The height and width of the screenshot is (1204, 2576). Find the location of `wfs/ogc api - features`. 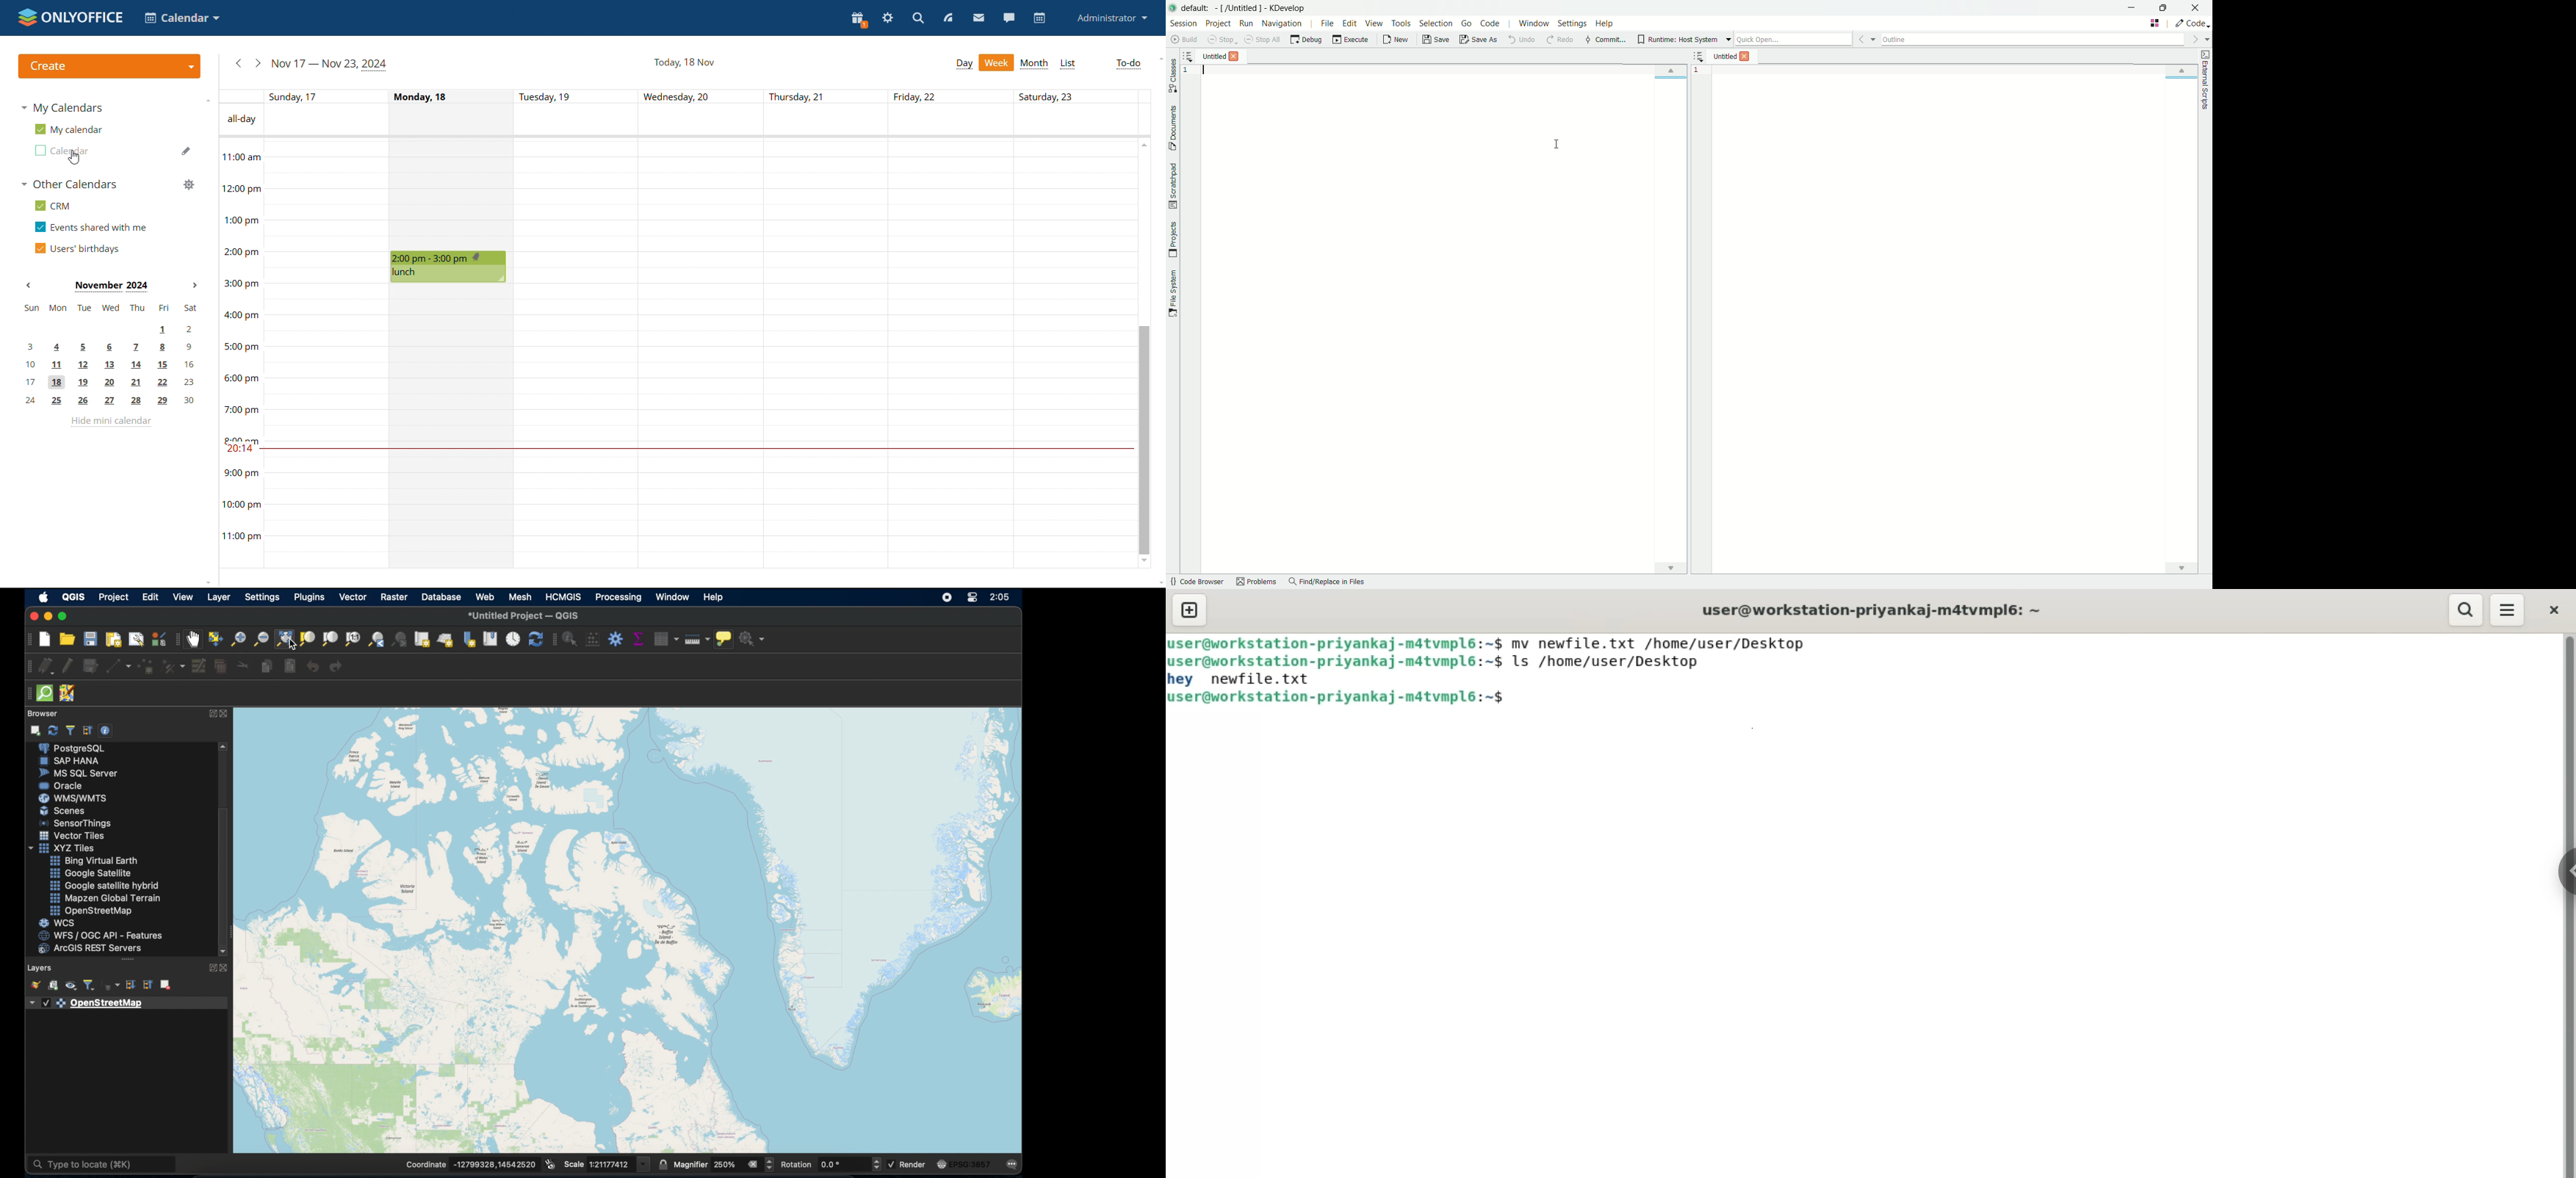

wfs/ogc api - features is located at coordinates (99, 935).